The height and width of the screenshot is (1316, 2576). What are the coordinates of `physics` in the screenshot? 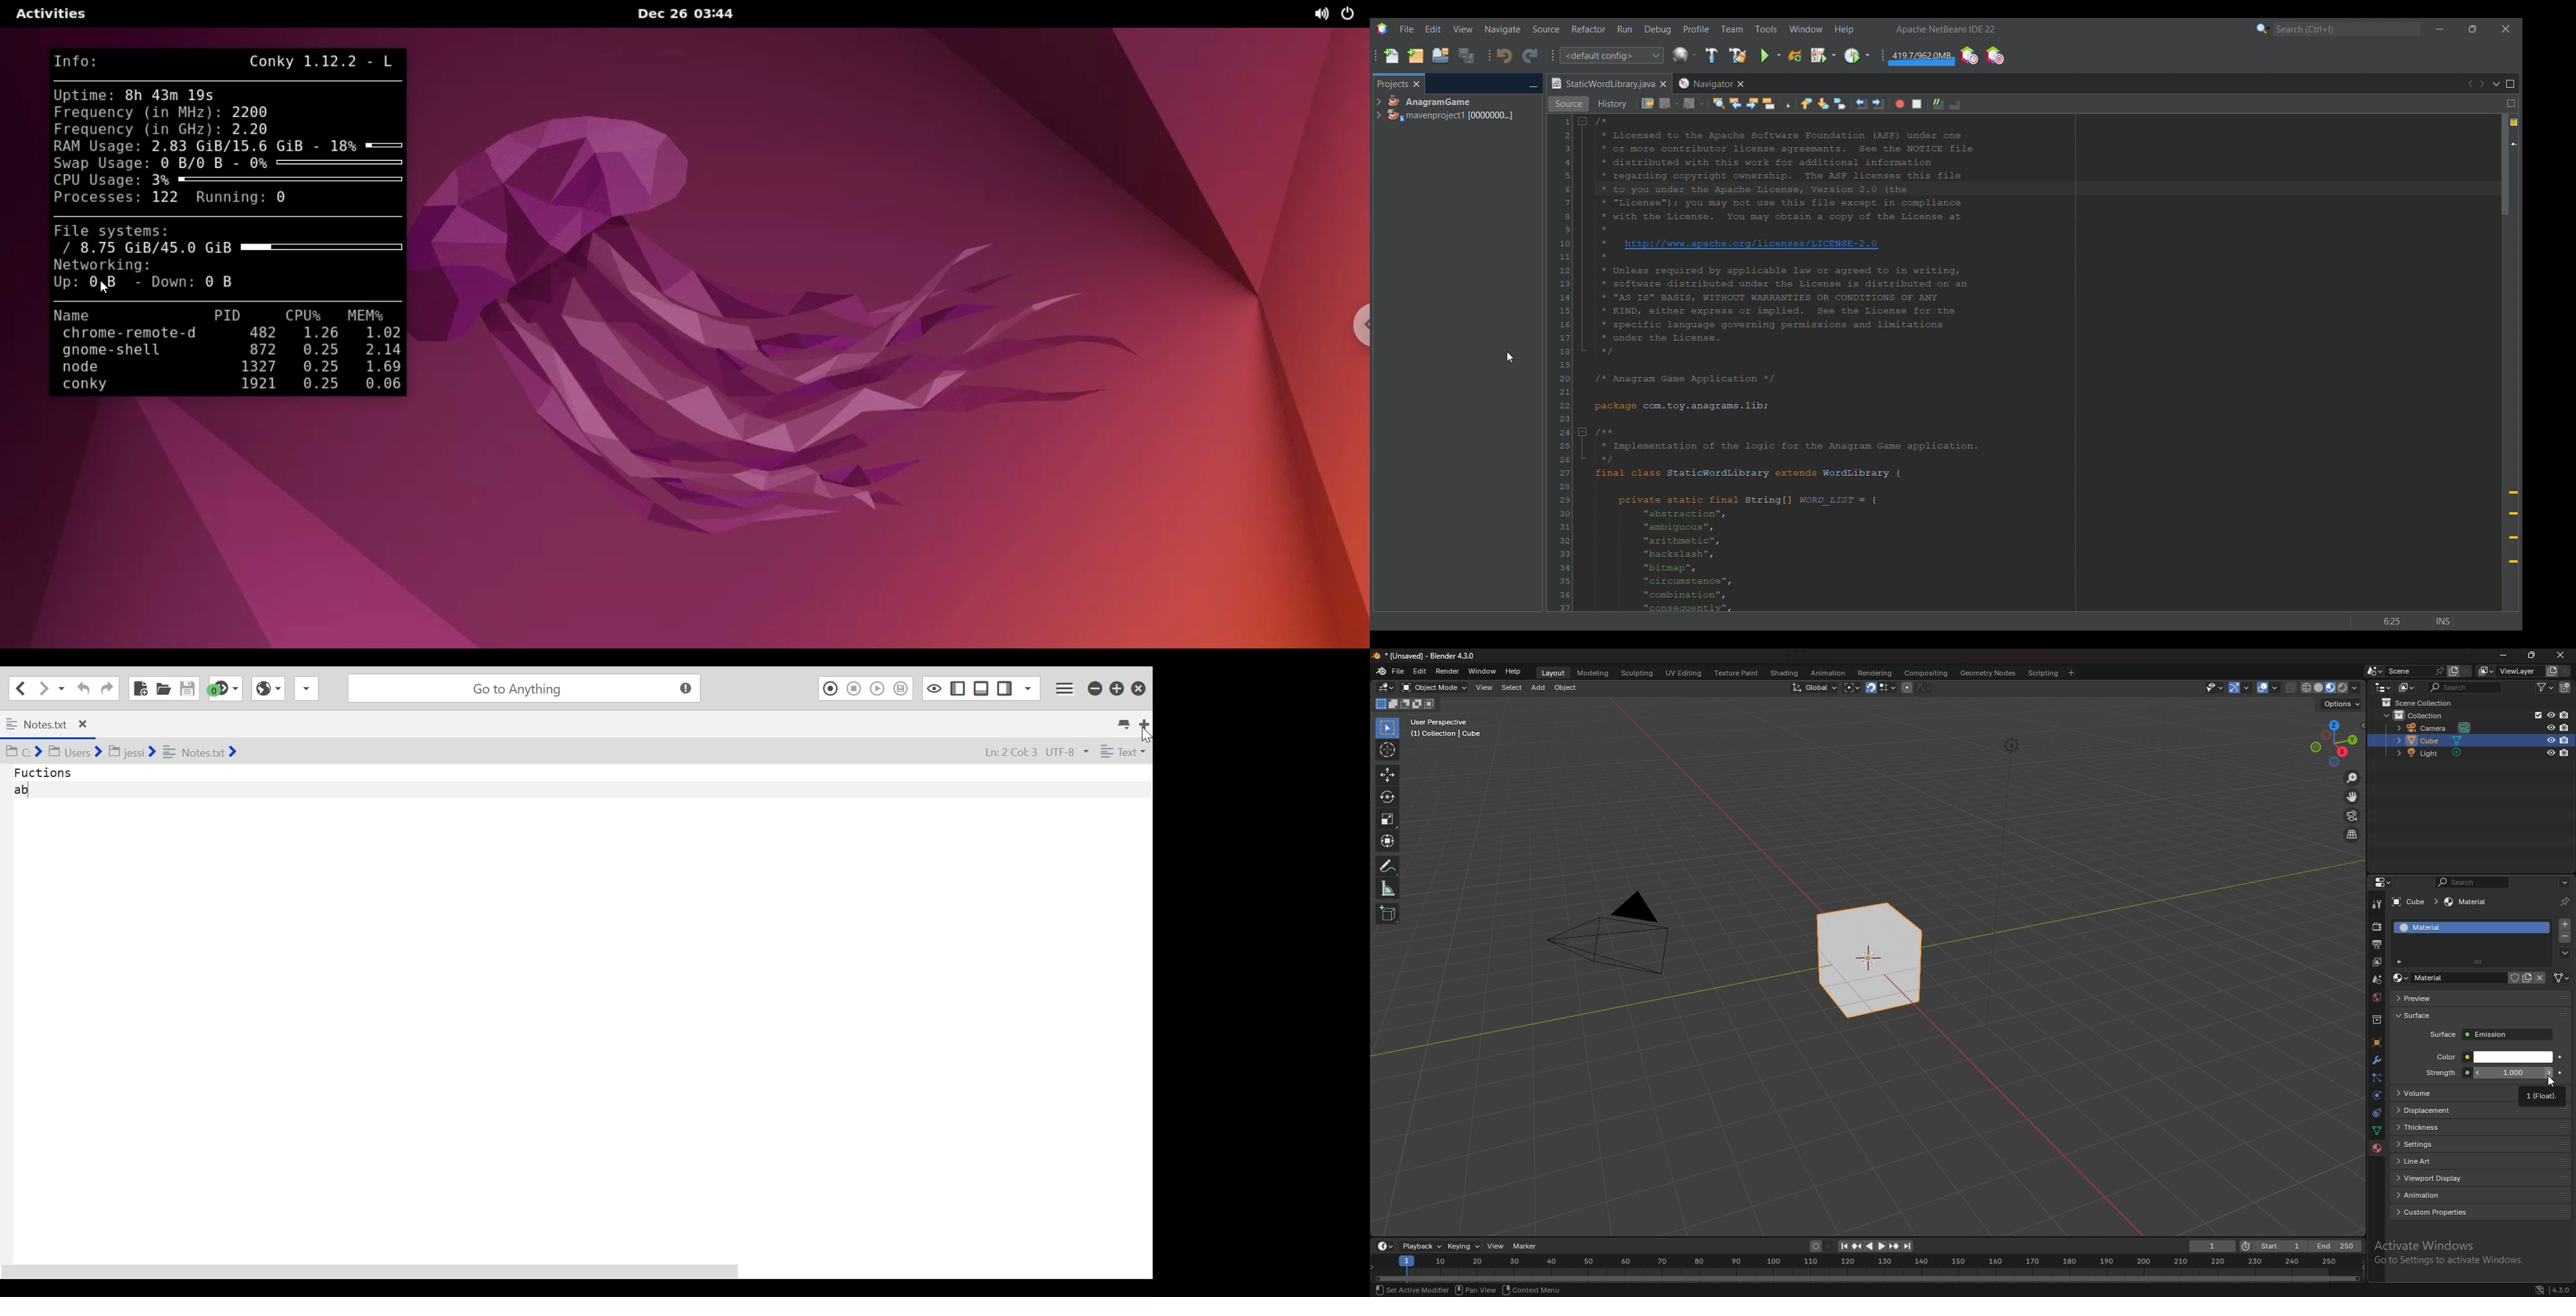 It's located at (2376, 1096).